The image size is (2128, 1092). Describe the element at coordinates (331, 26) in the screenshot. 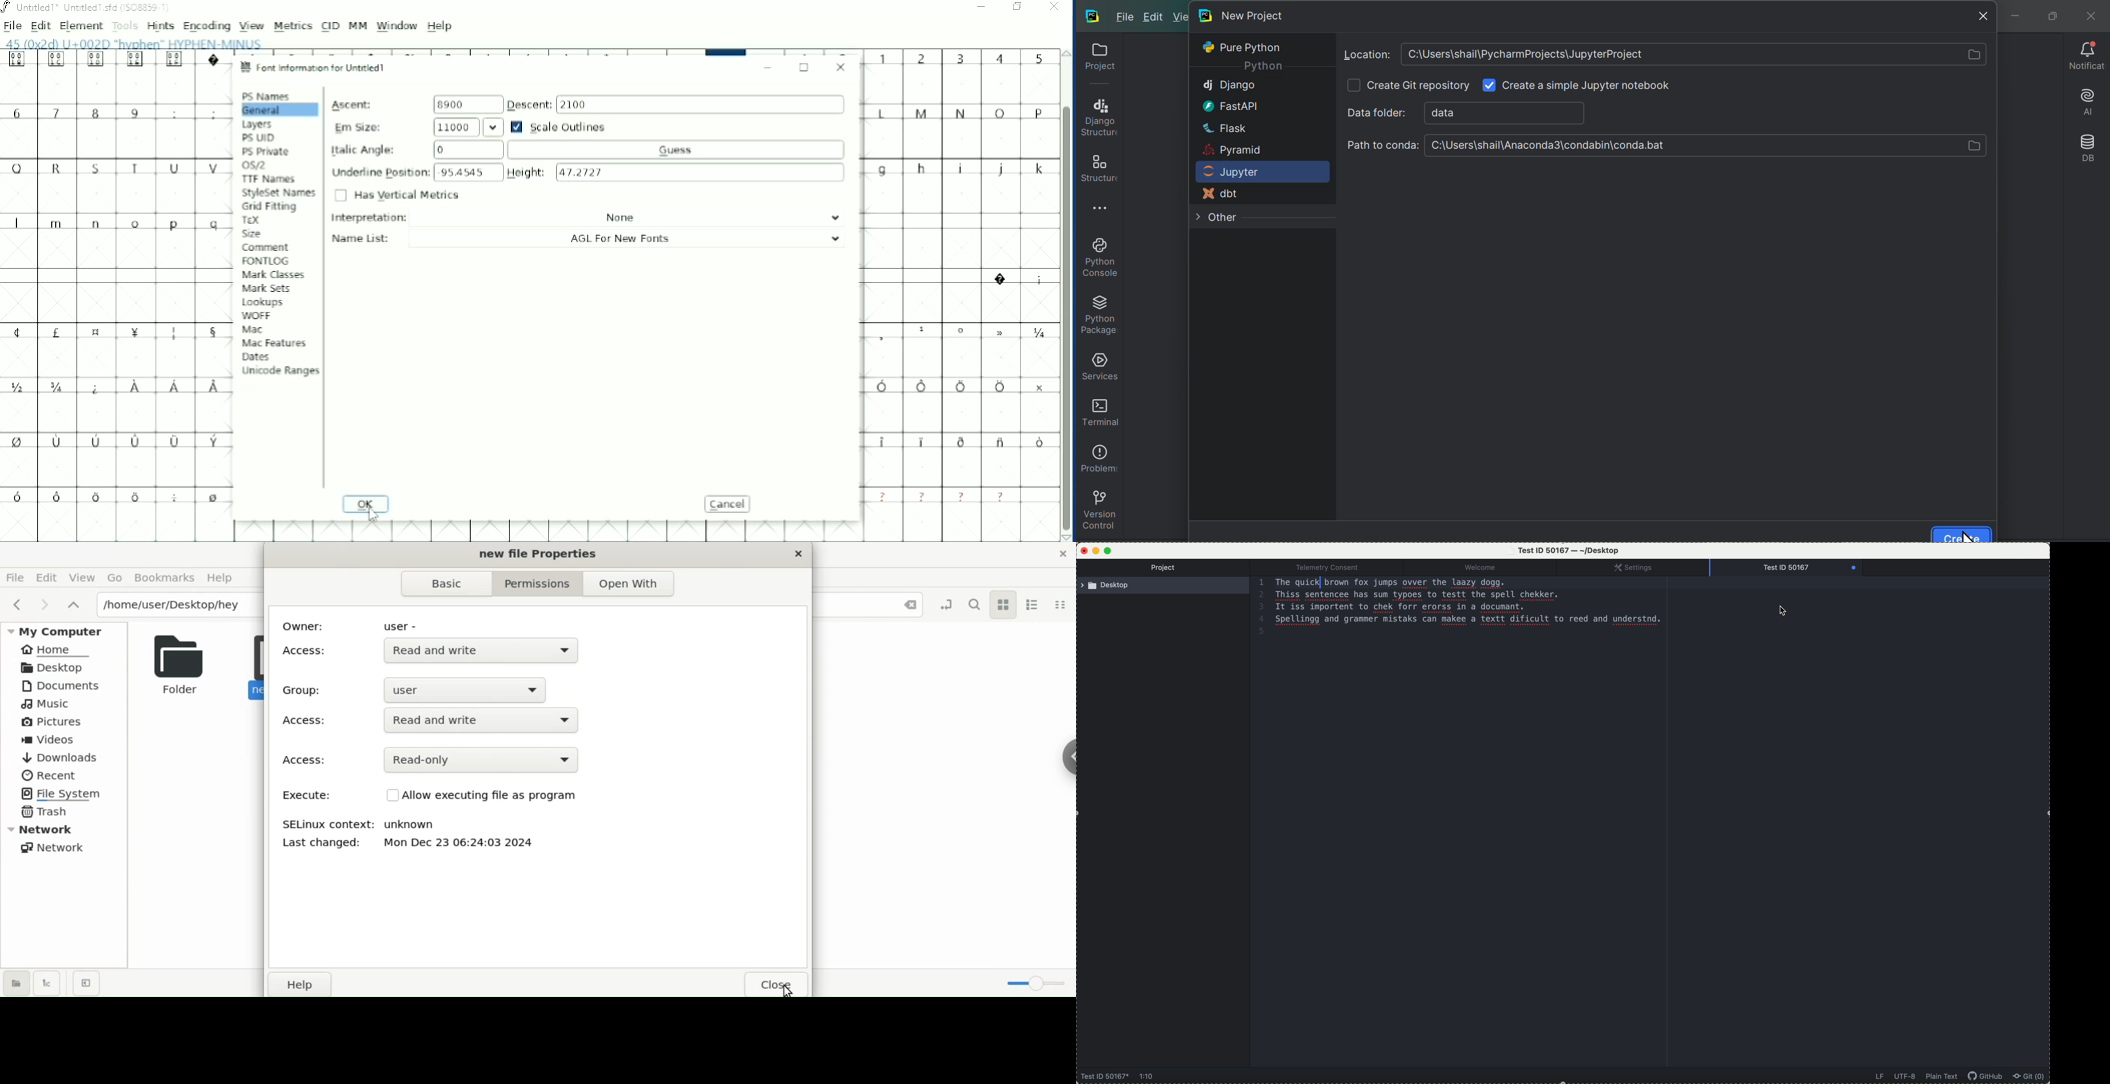

I see `CID` at that location.